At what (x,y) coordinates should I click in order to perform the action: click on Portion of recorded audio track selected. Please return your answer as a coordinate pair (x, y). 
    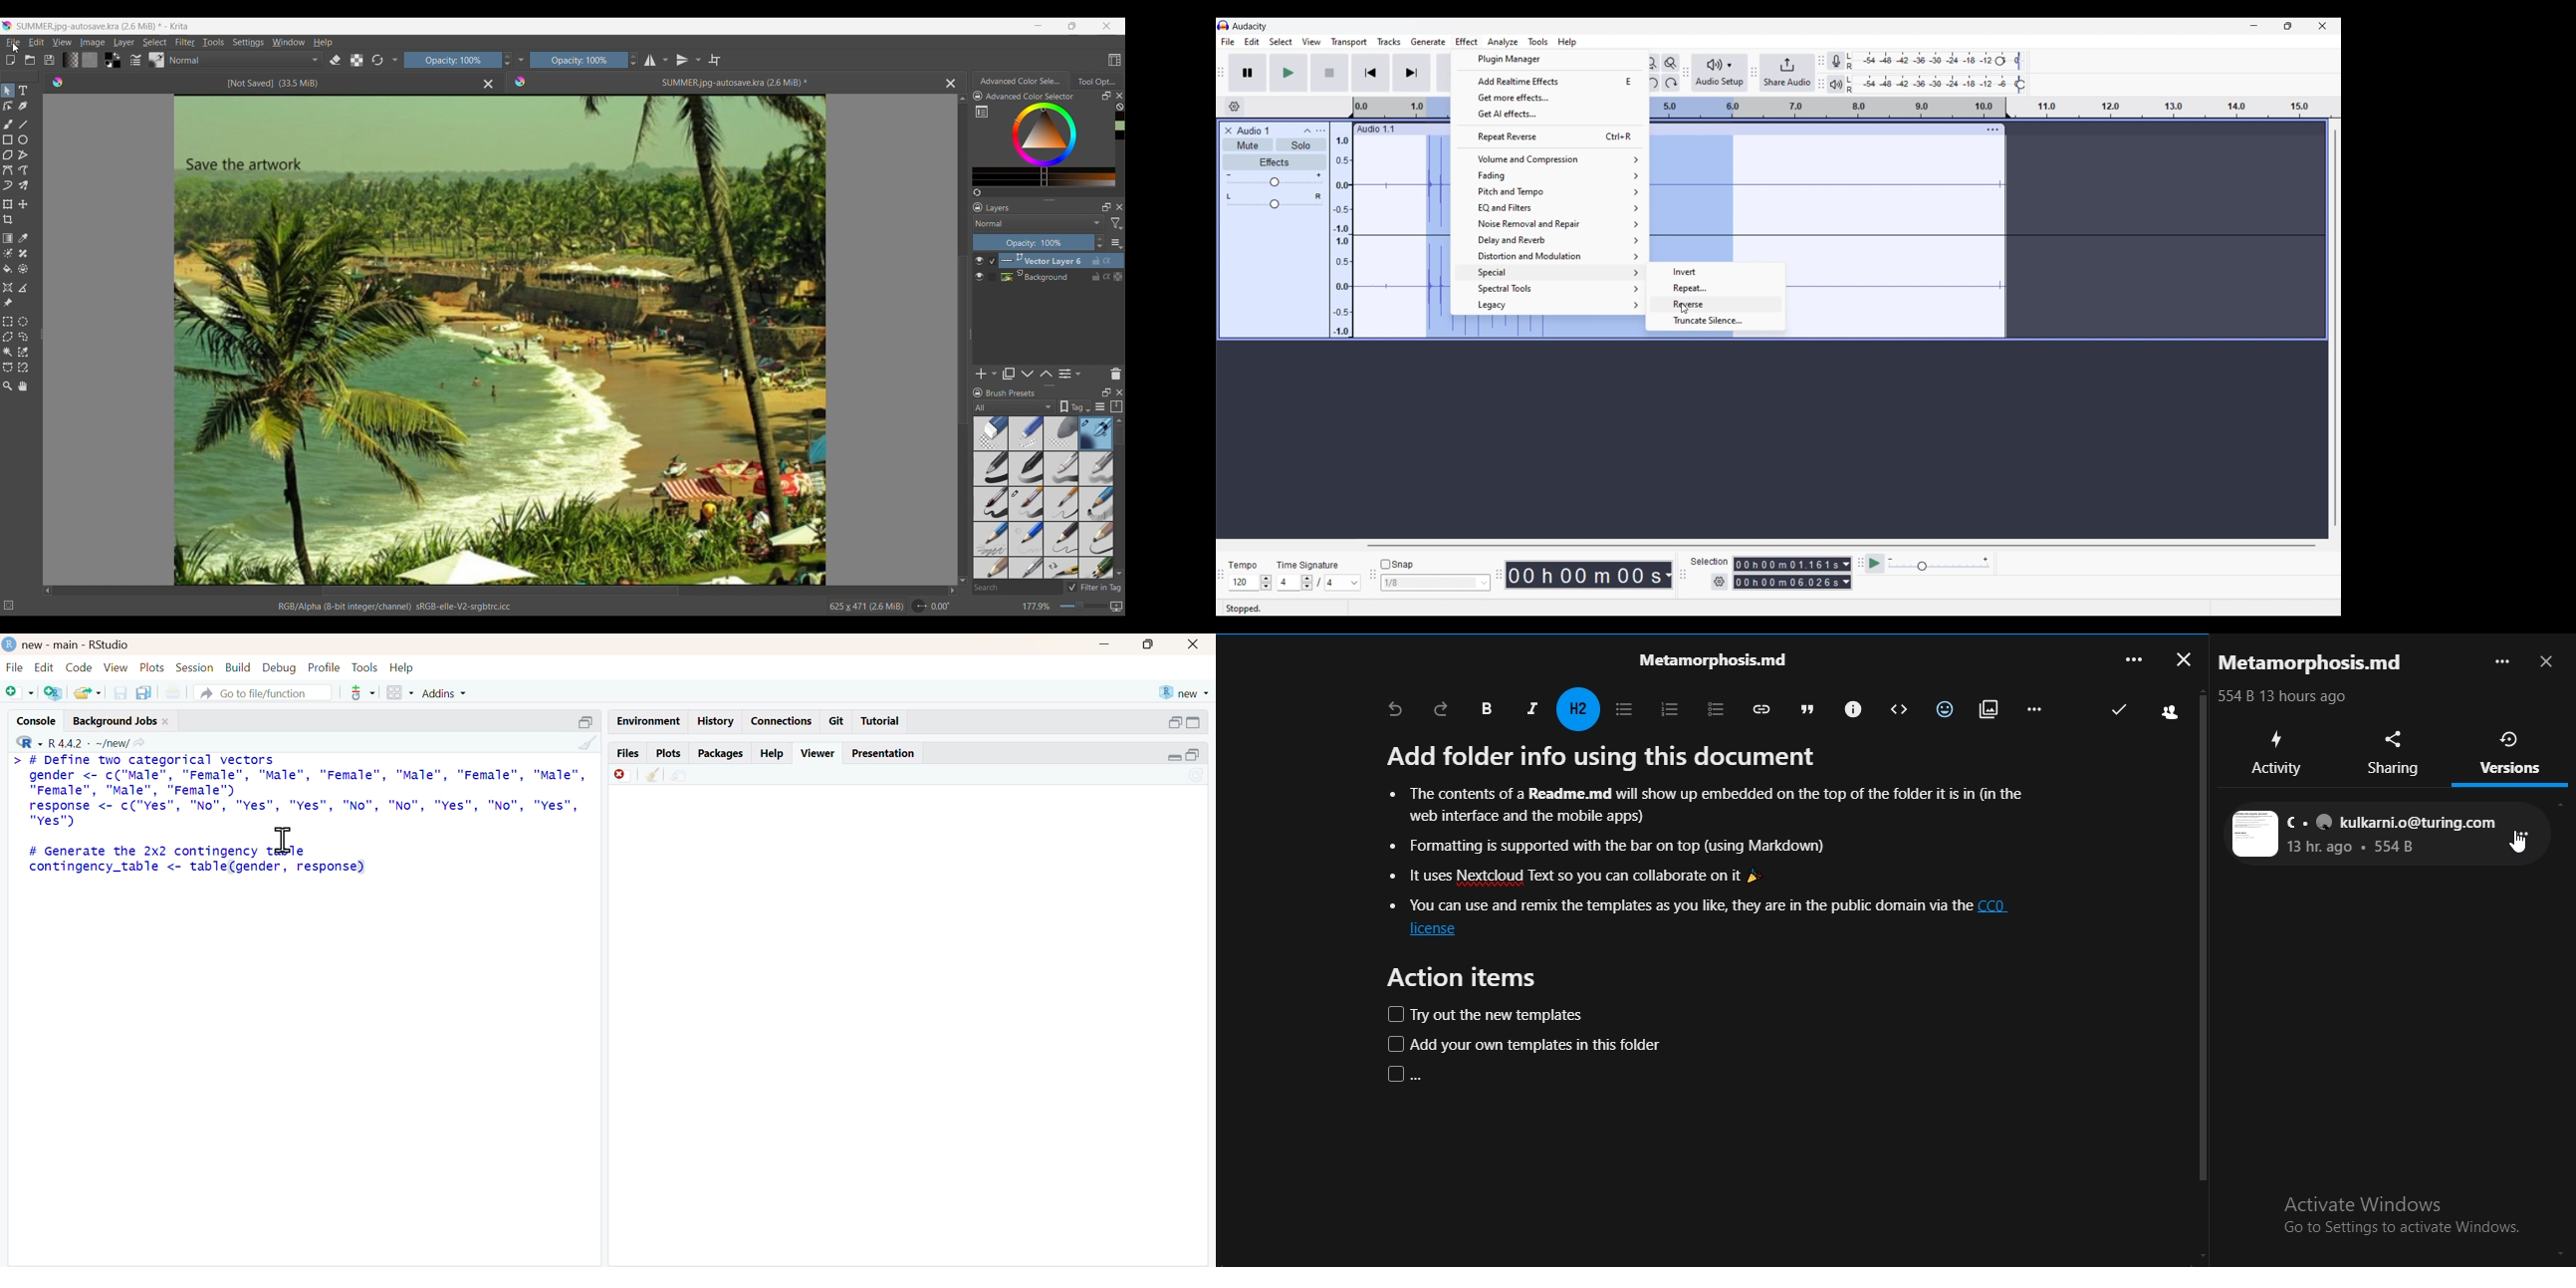
    Looking at the image, I should click on (1691, 200).